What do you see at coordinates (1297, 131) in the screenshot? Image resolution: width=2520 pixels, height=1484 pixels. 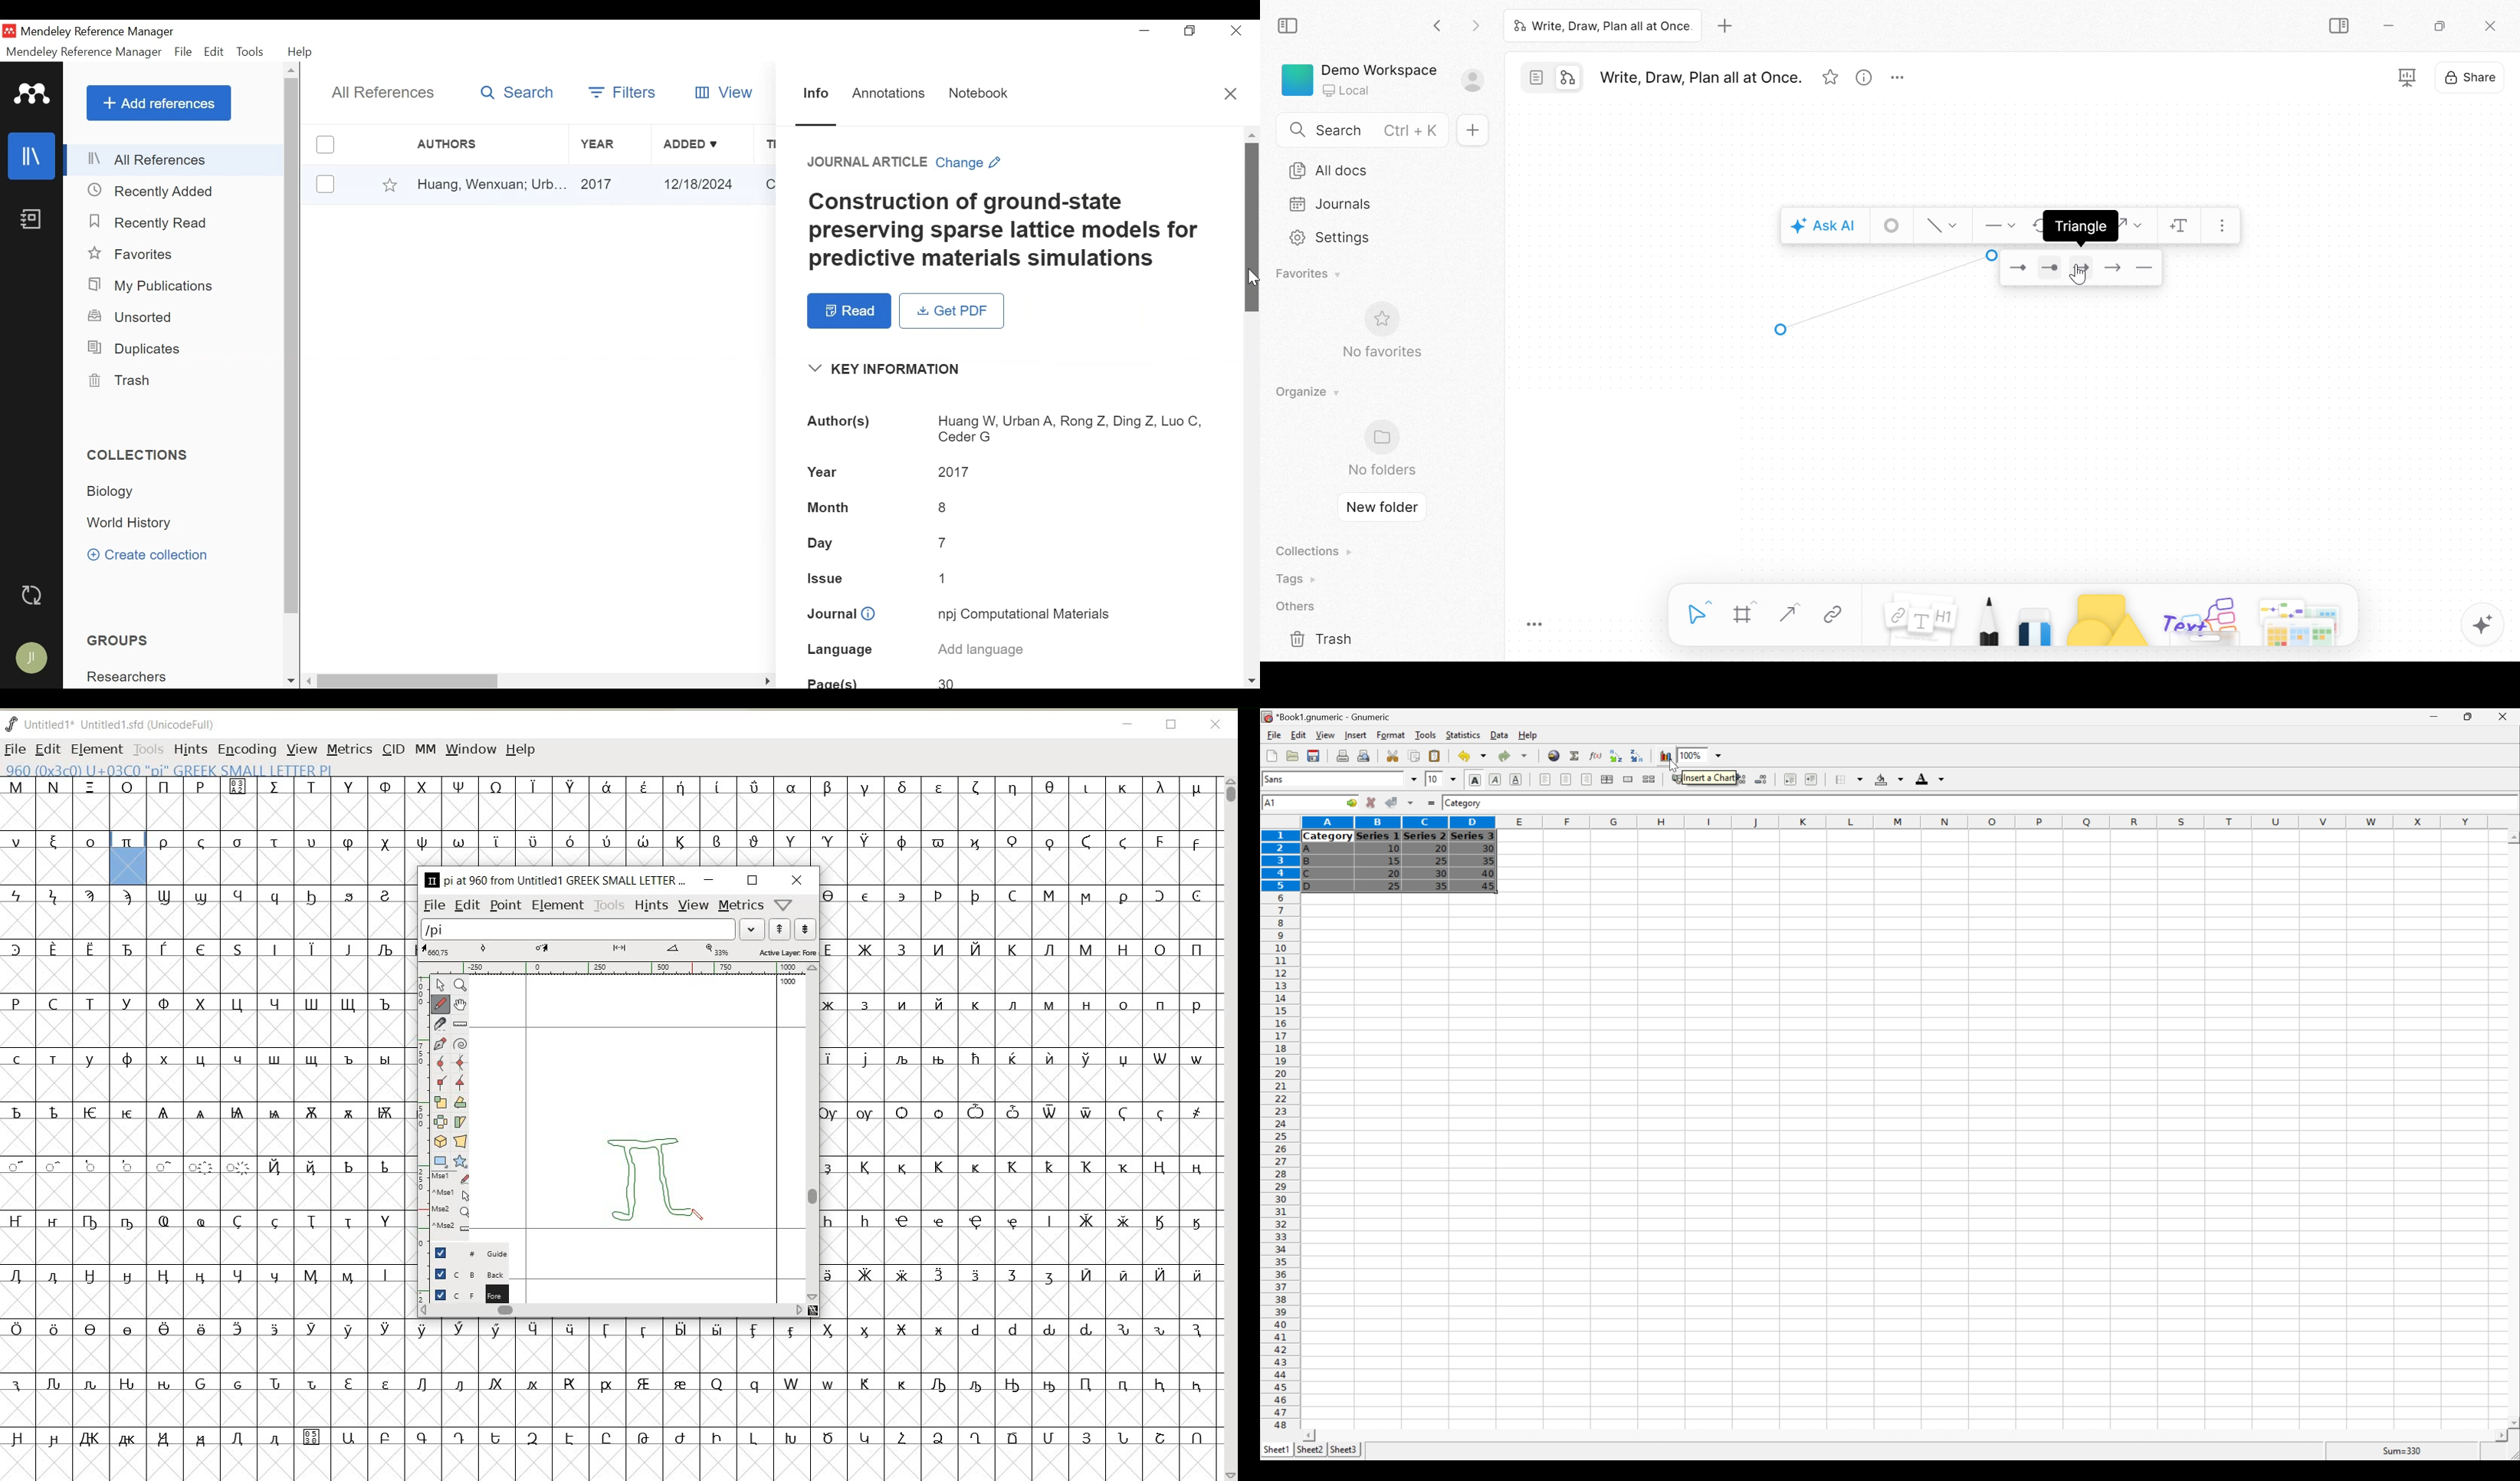 I see `Search icon` at bounding box center [1297, 131].